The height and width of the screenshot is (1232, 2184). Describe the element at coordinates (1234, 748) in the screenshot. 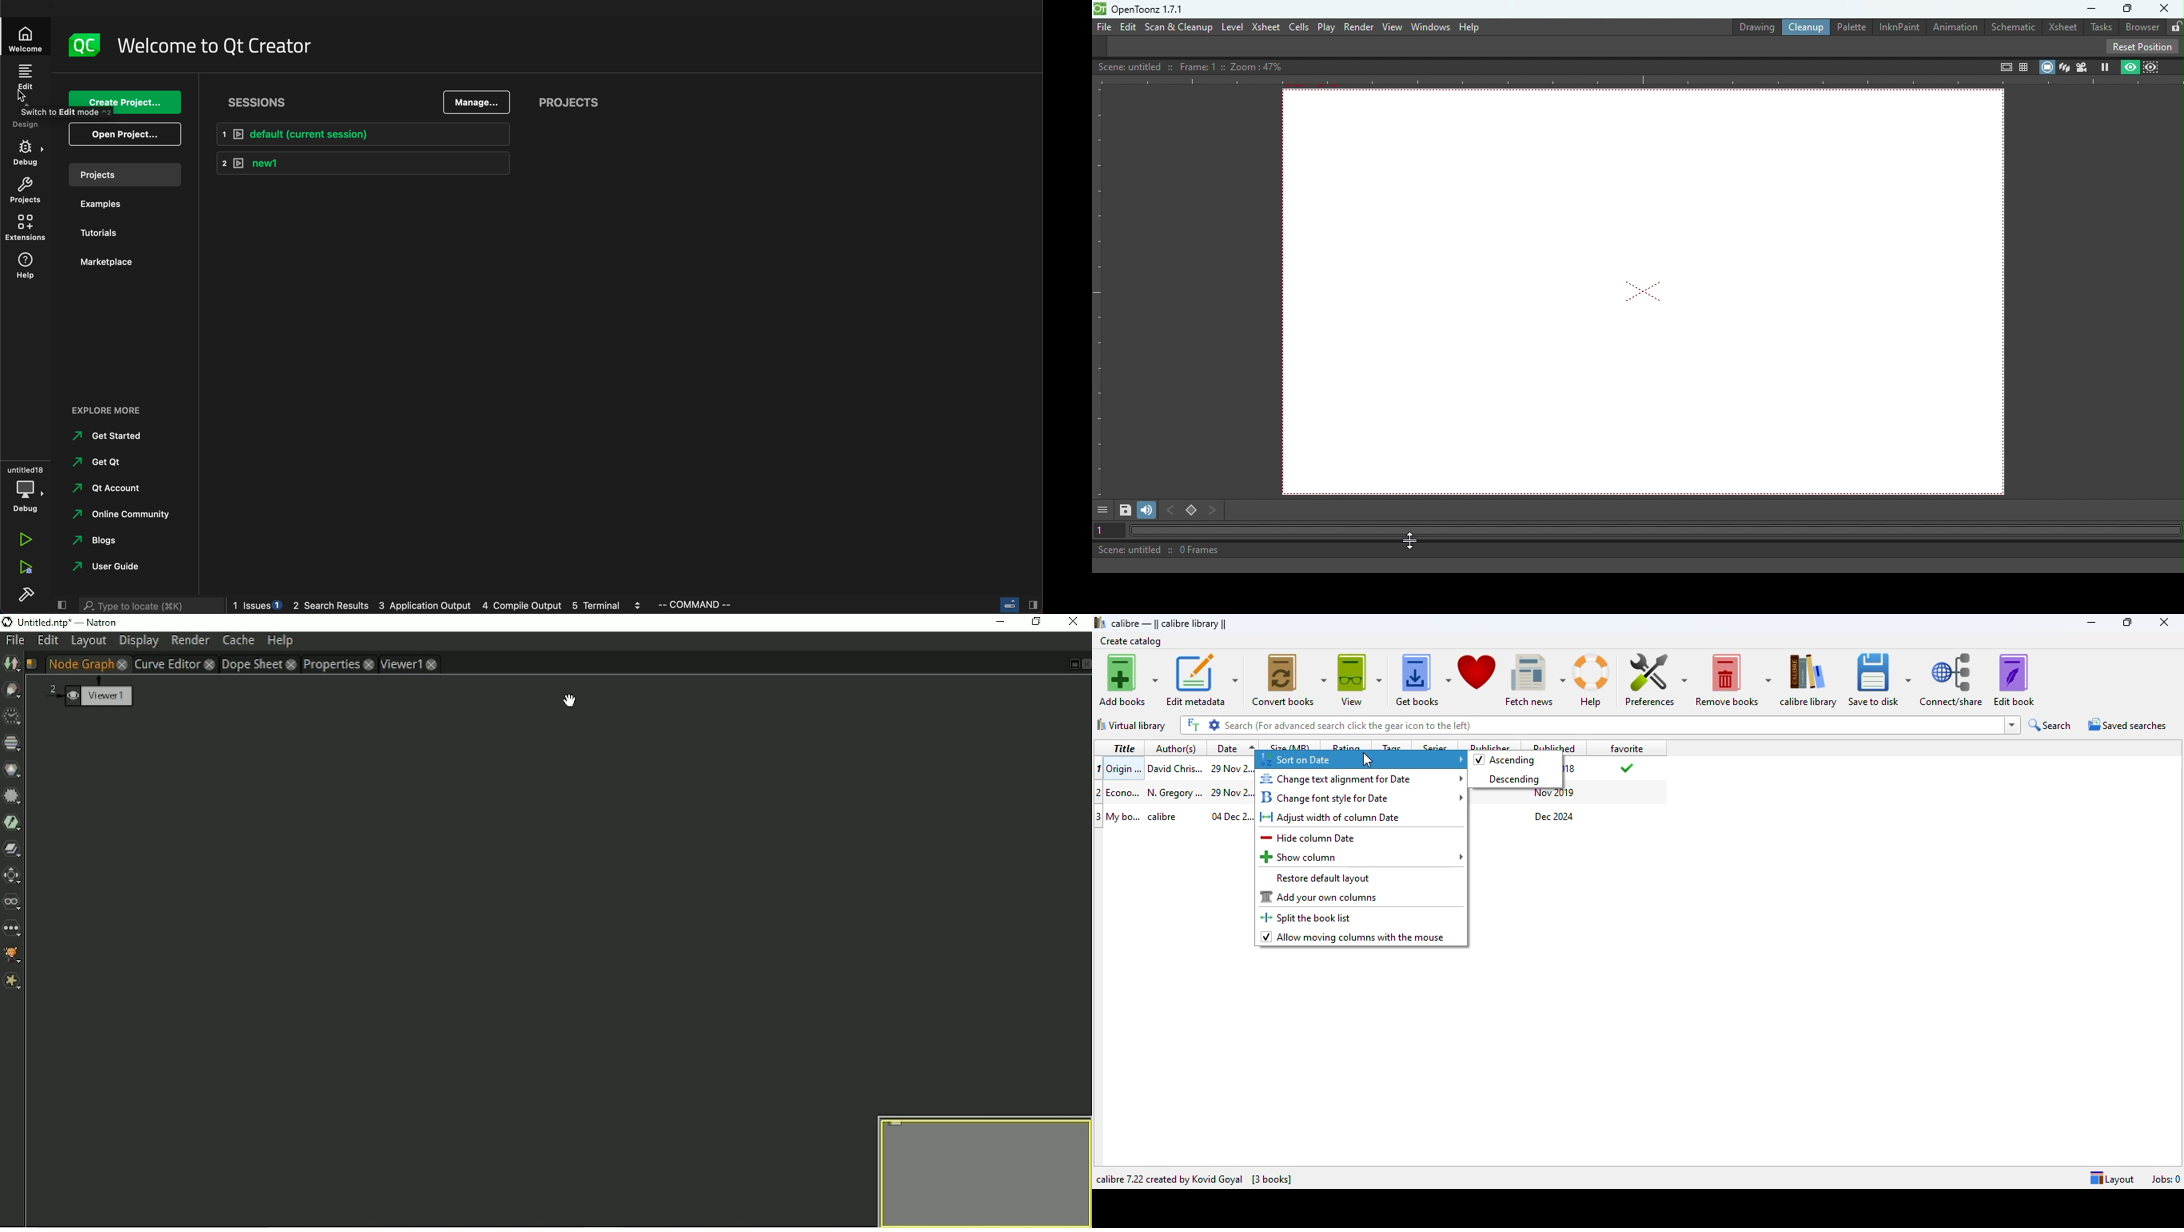

I see `date` at that location.